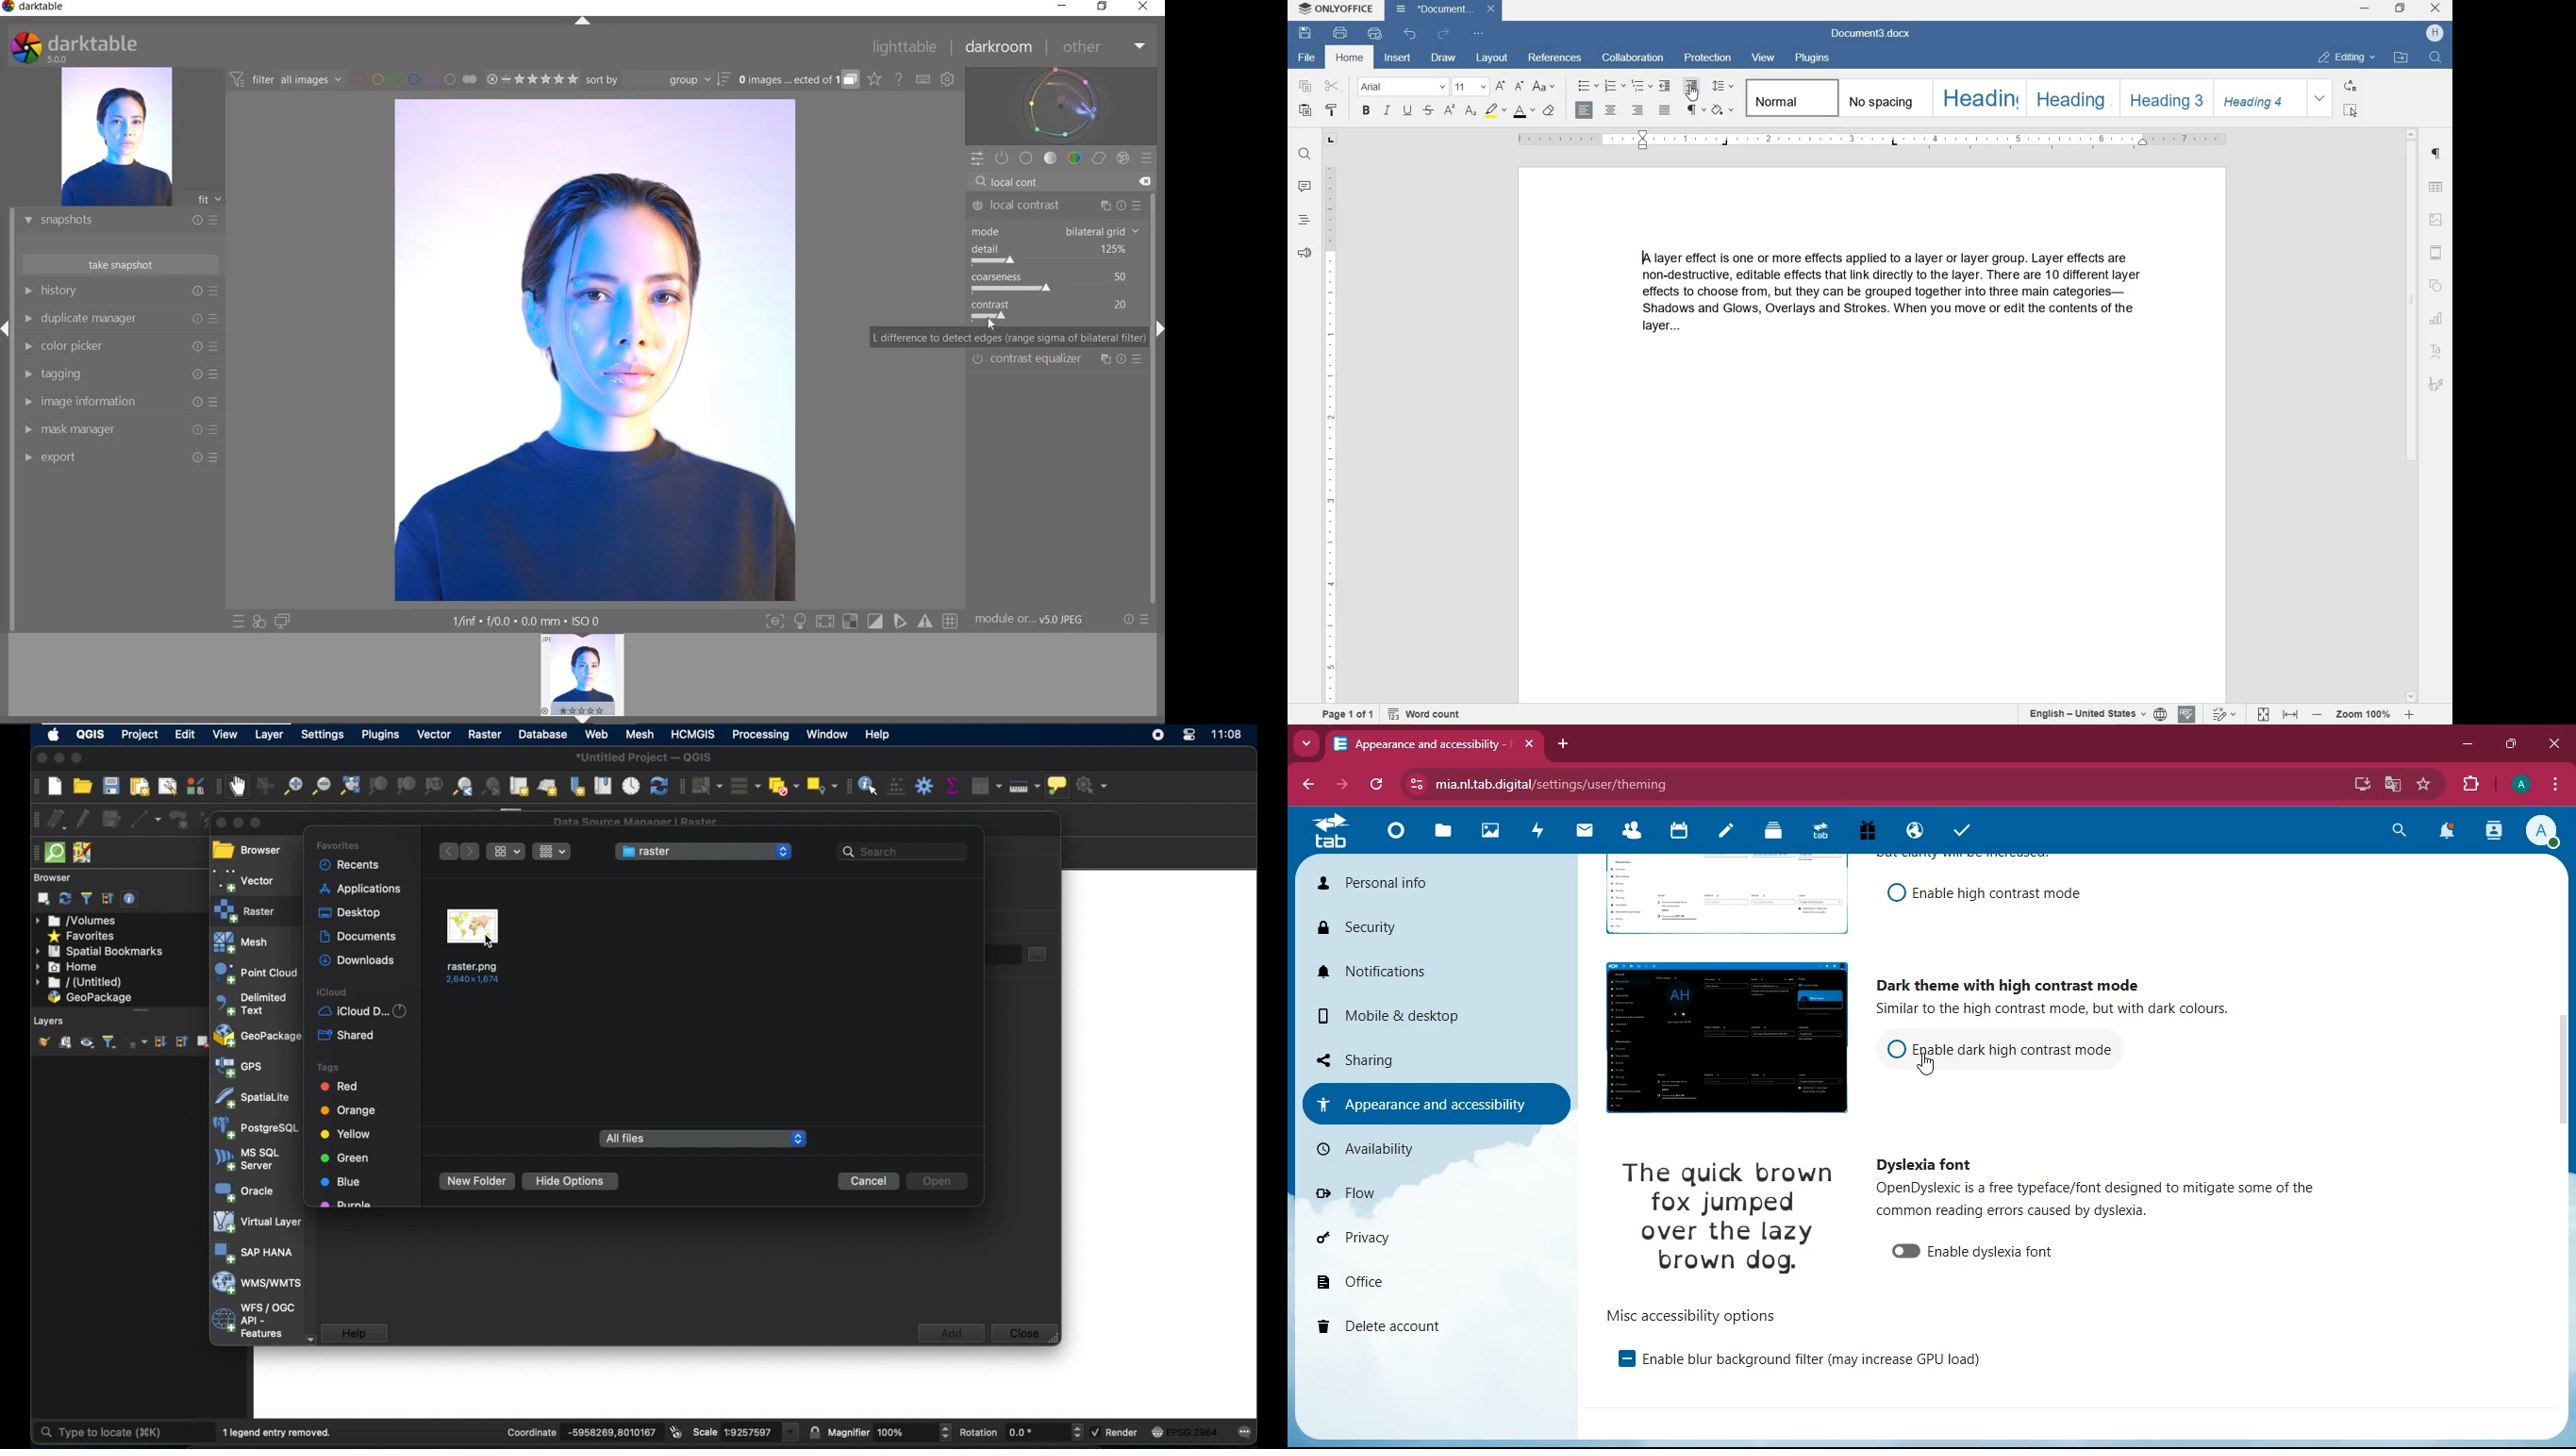  What do you see at coordinates (364, 1010) in the screenshot?
I see `iCloud d...` at bounding box center [364, 1010].